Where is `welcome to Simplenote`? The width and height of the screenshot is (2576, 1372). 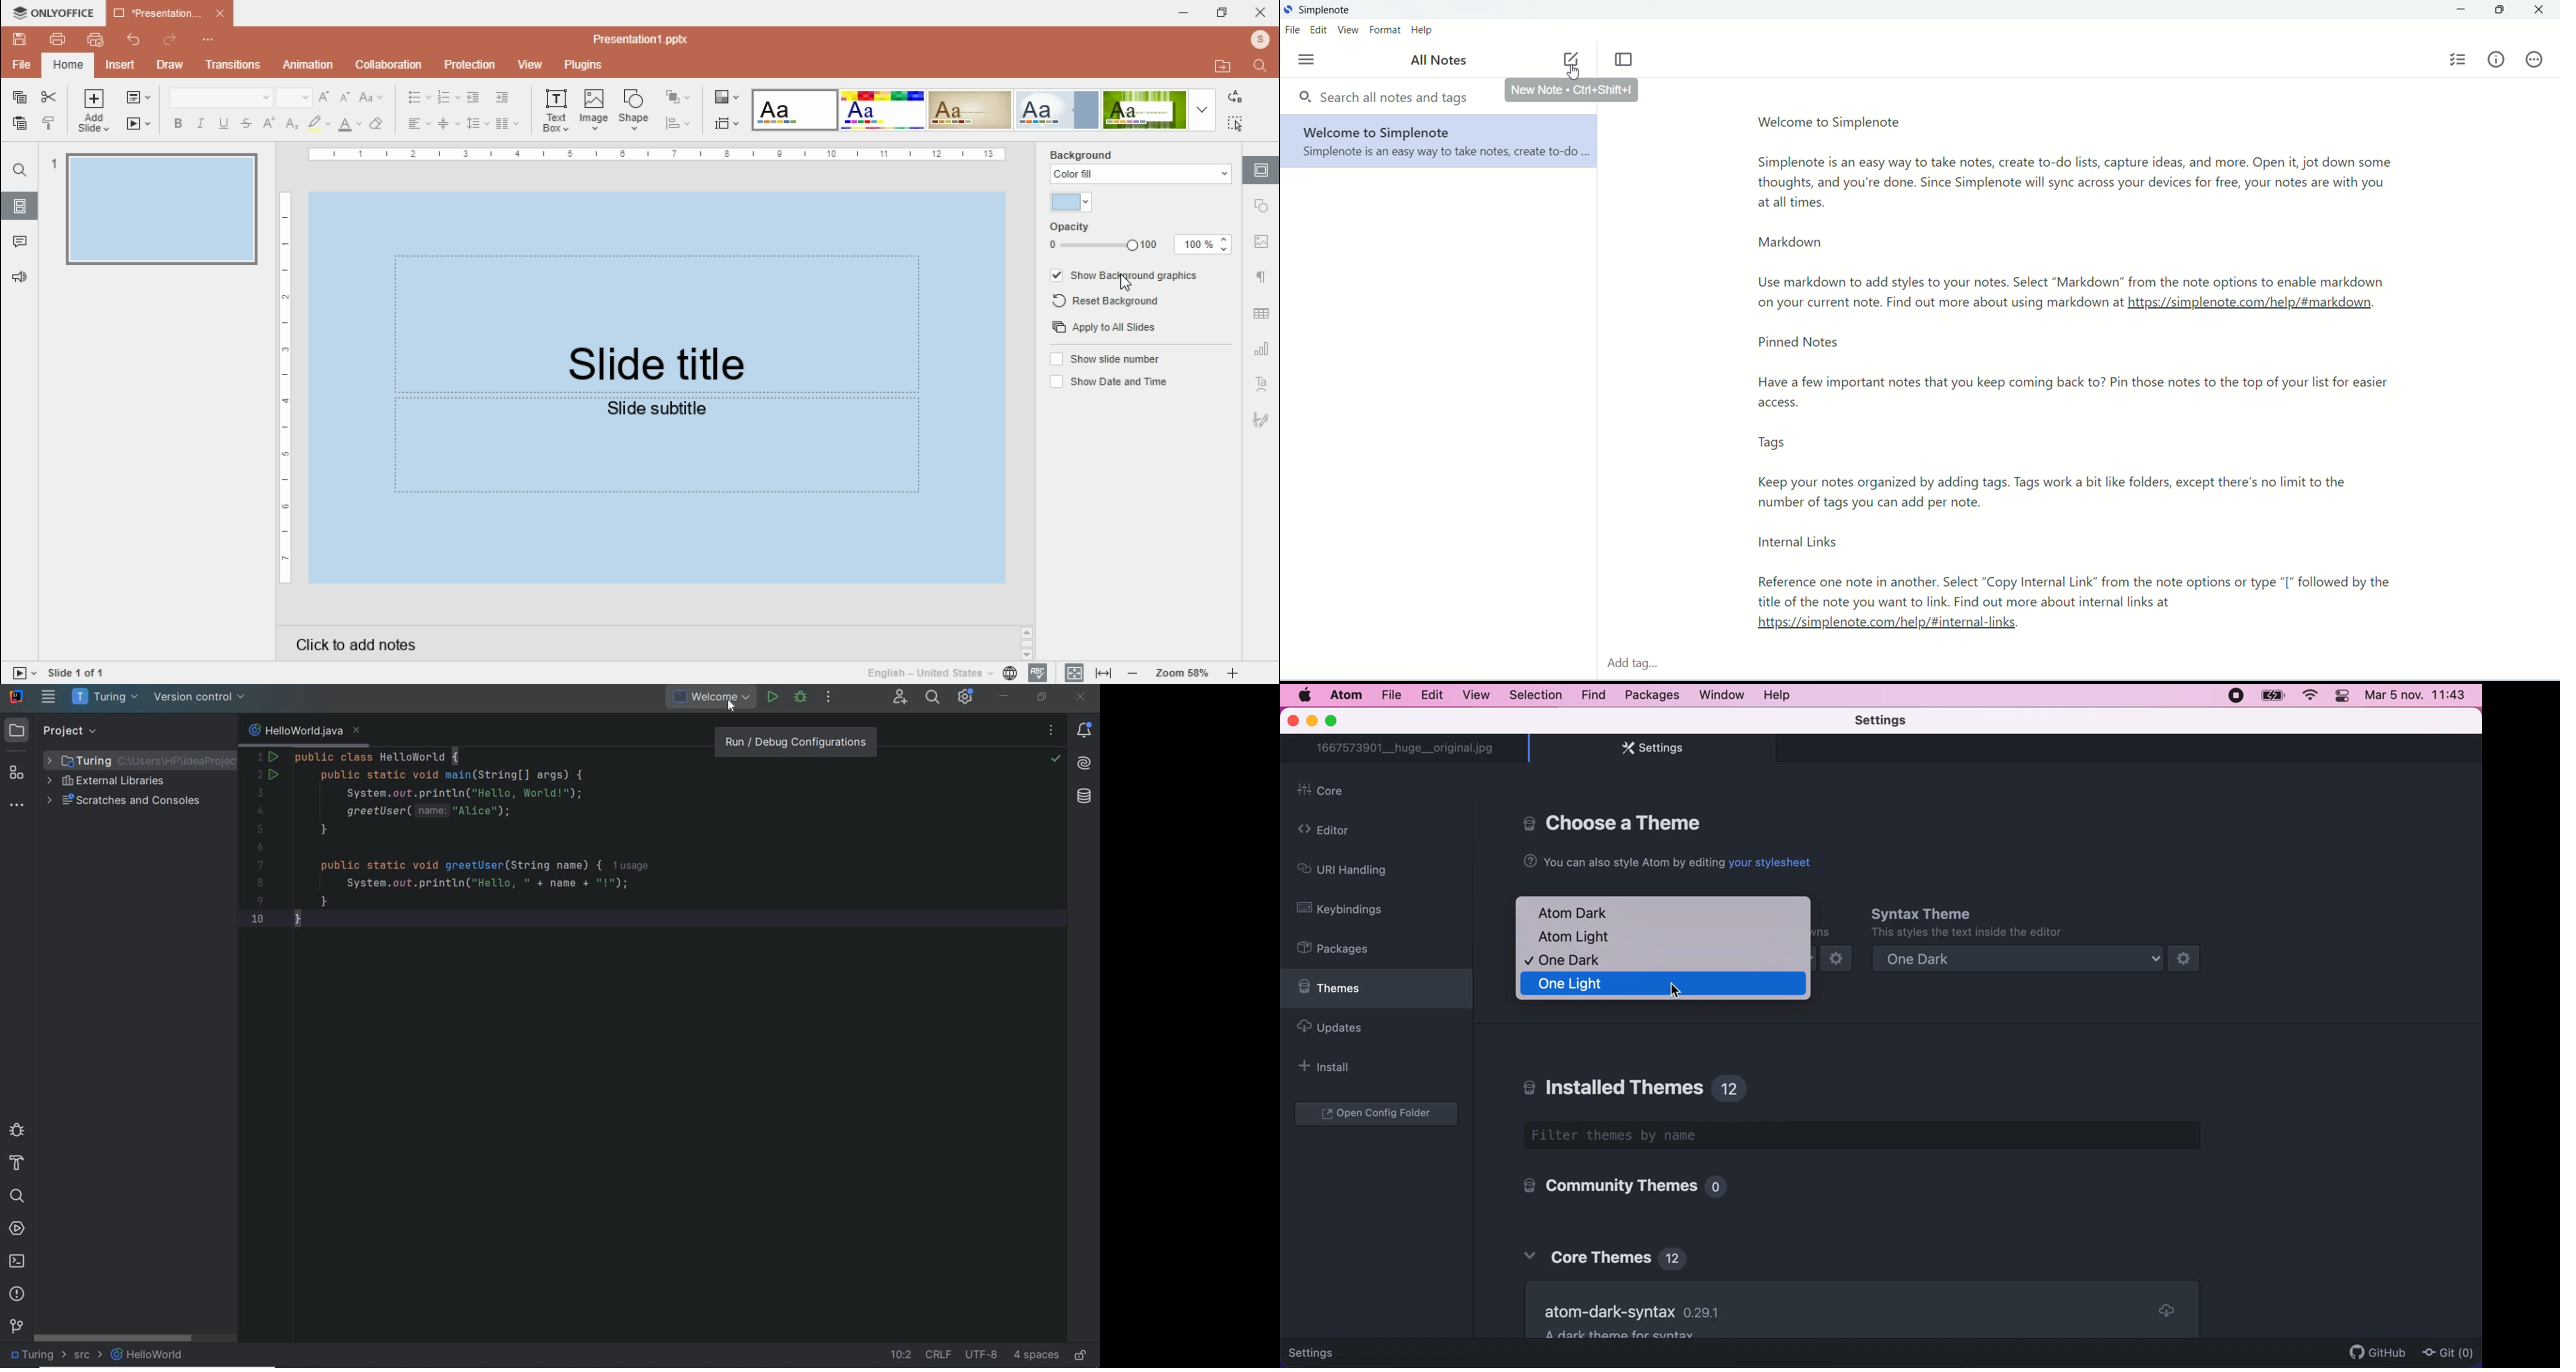
welcome to Simplenote is located at coordinates (1439, 143).